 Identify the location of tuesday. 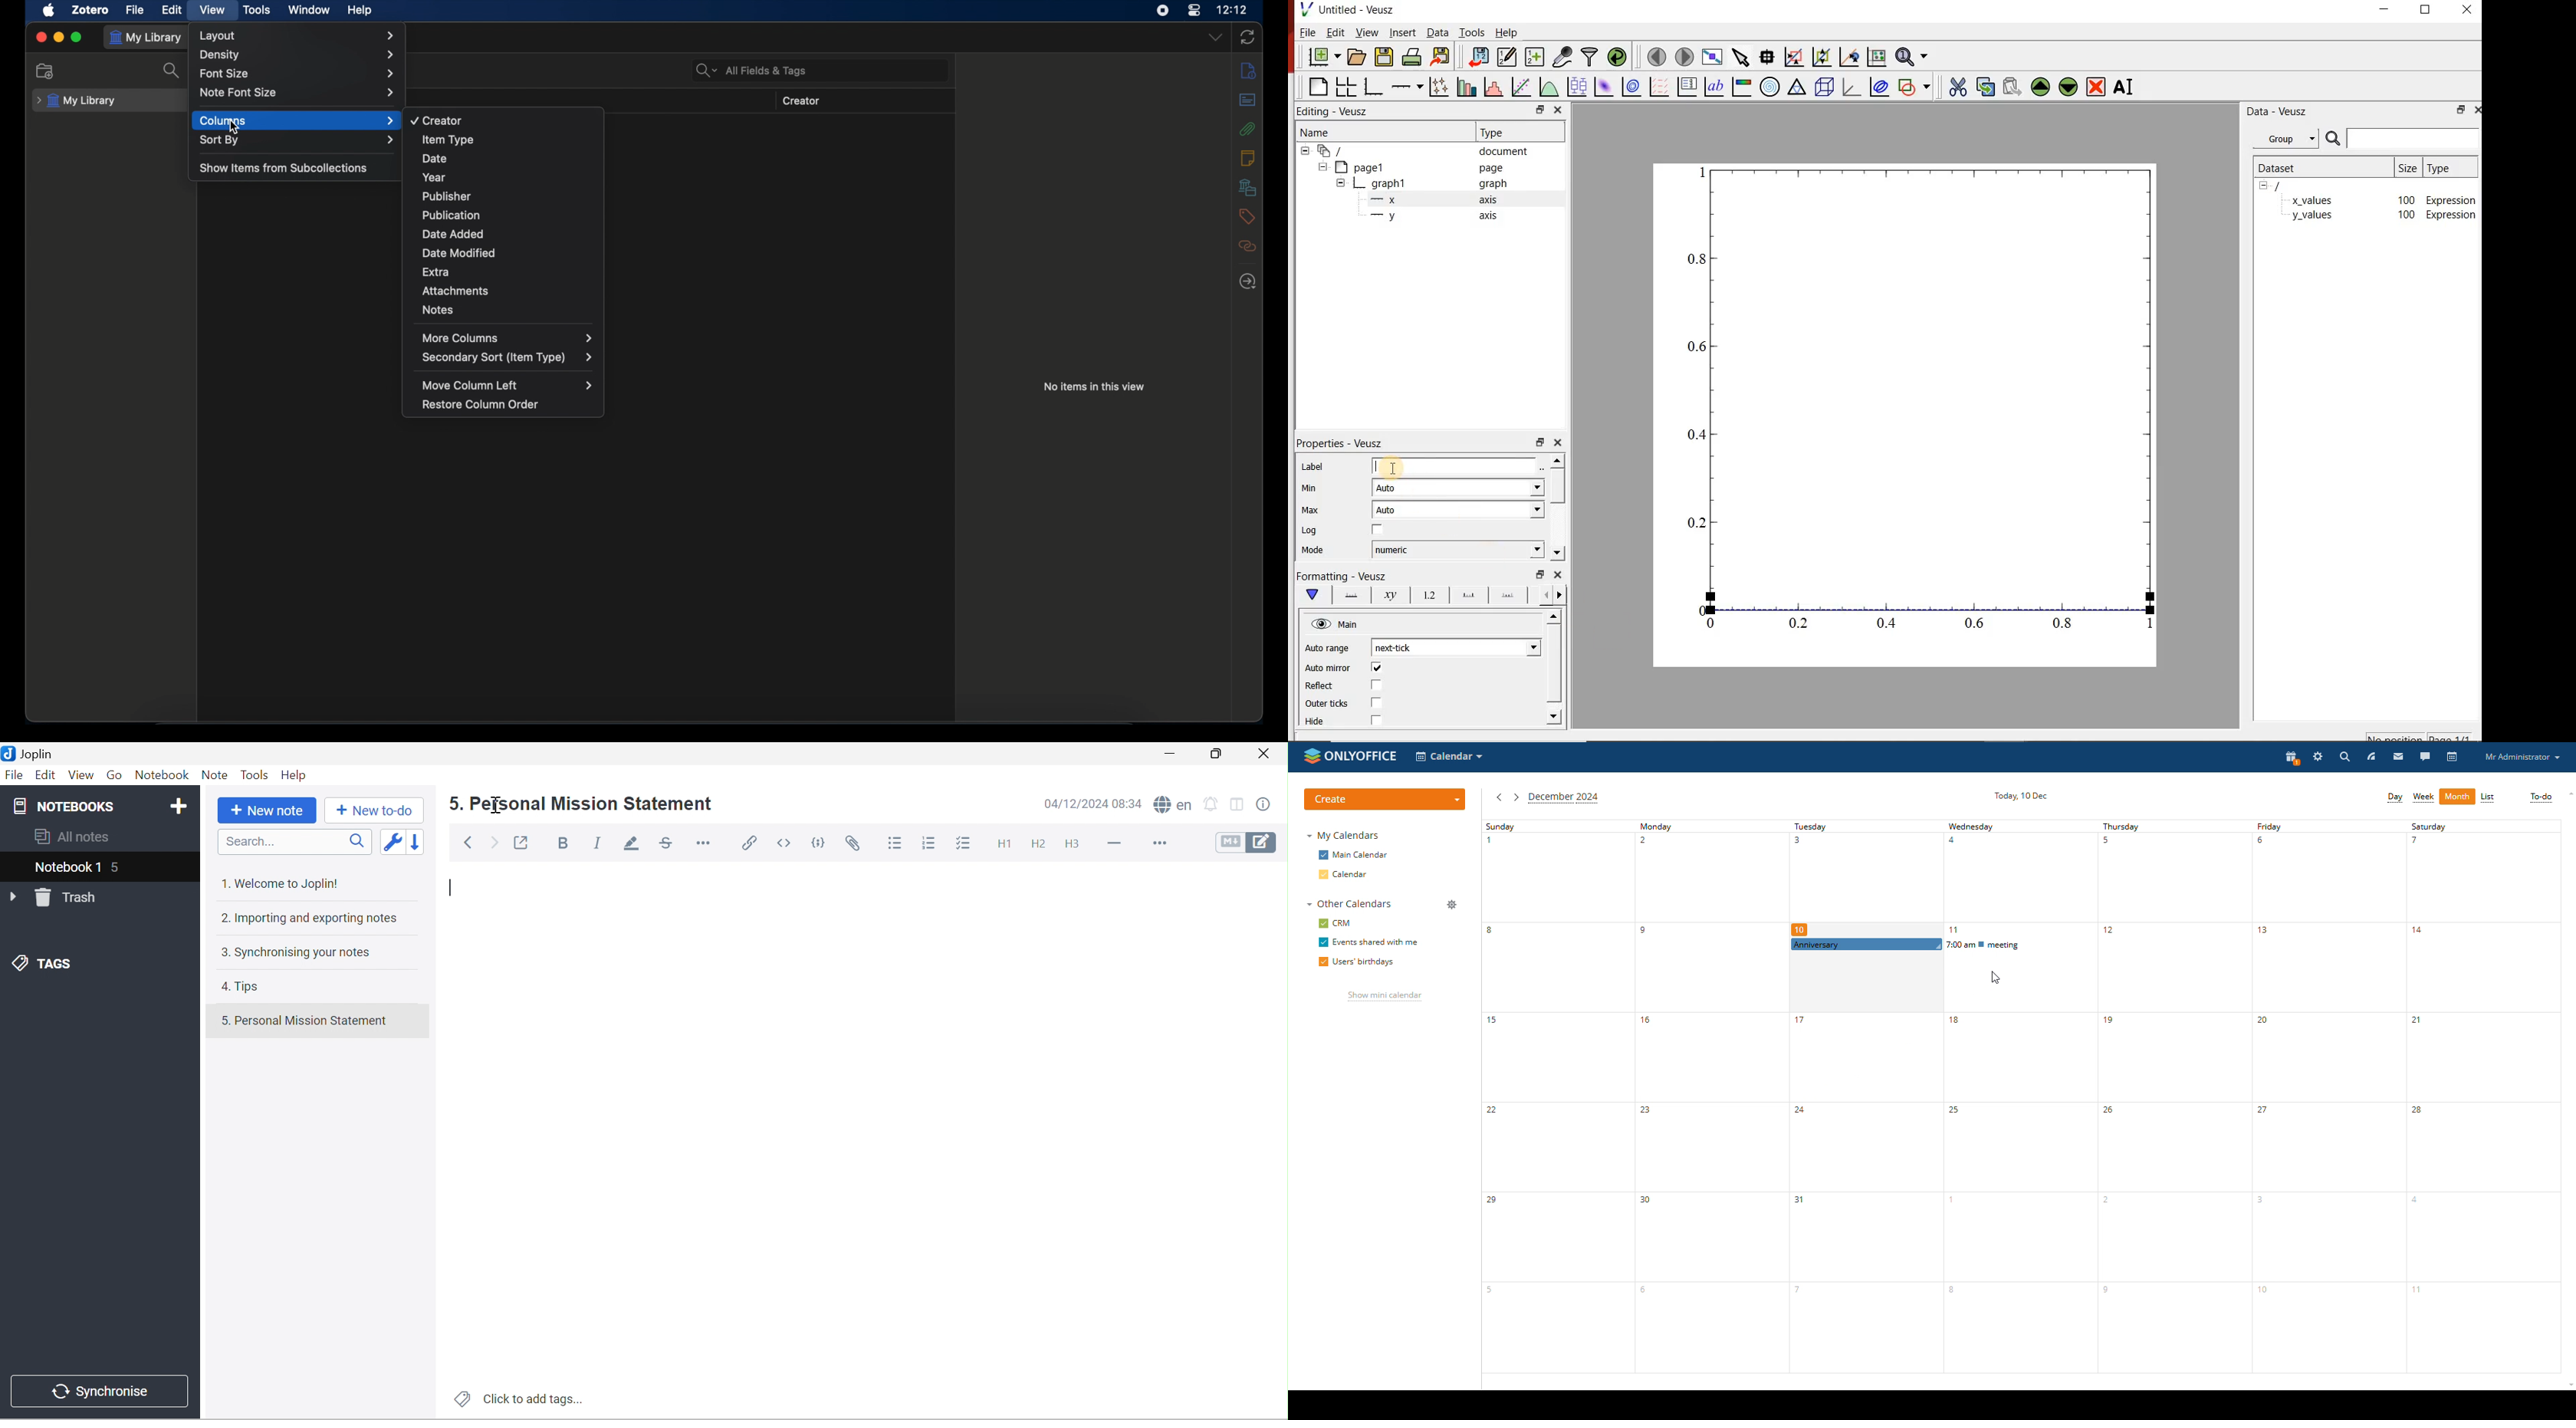
(1864, 1096).